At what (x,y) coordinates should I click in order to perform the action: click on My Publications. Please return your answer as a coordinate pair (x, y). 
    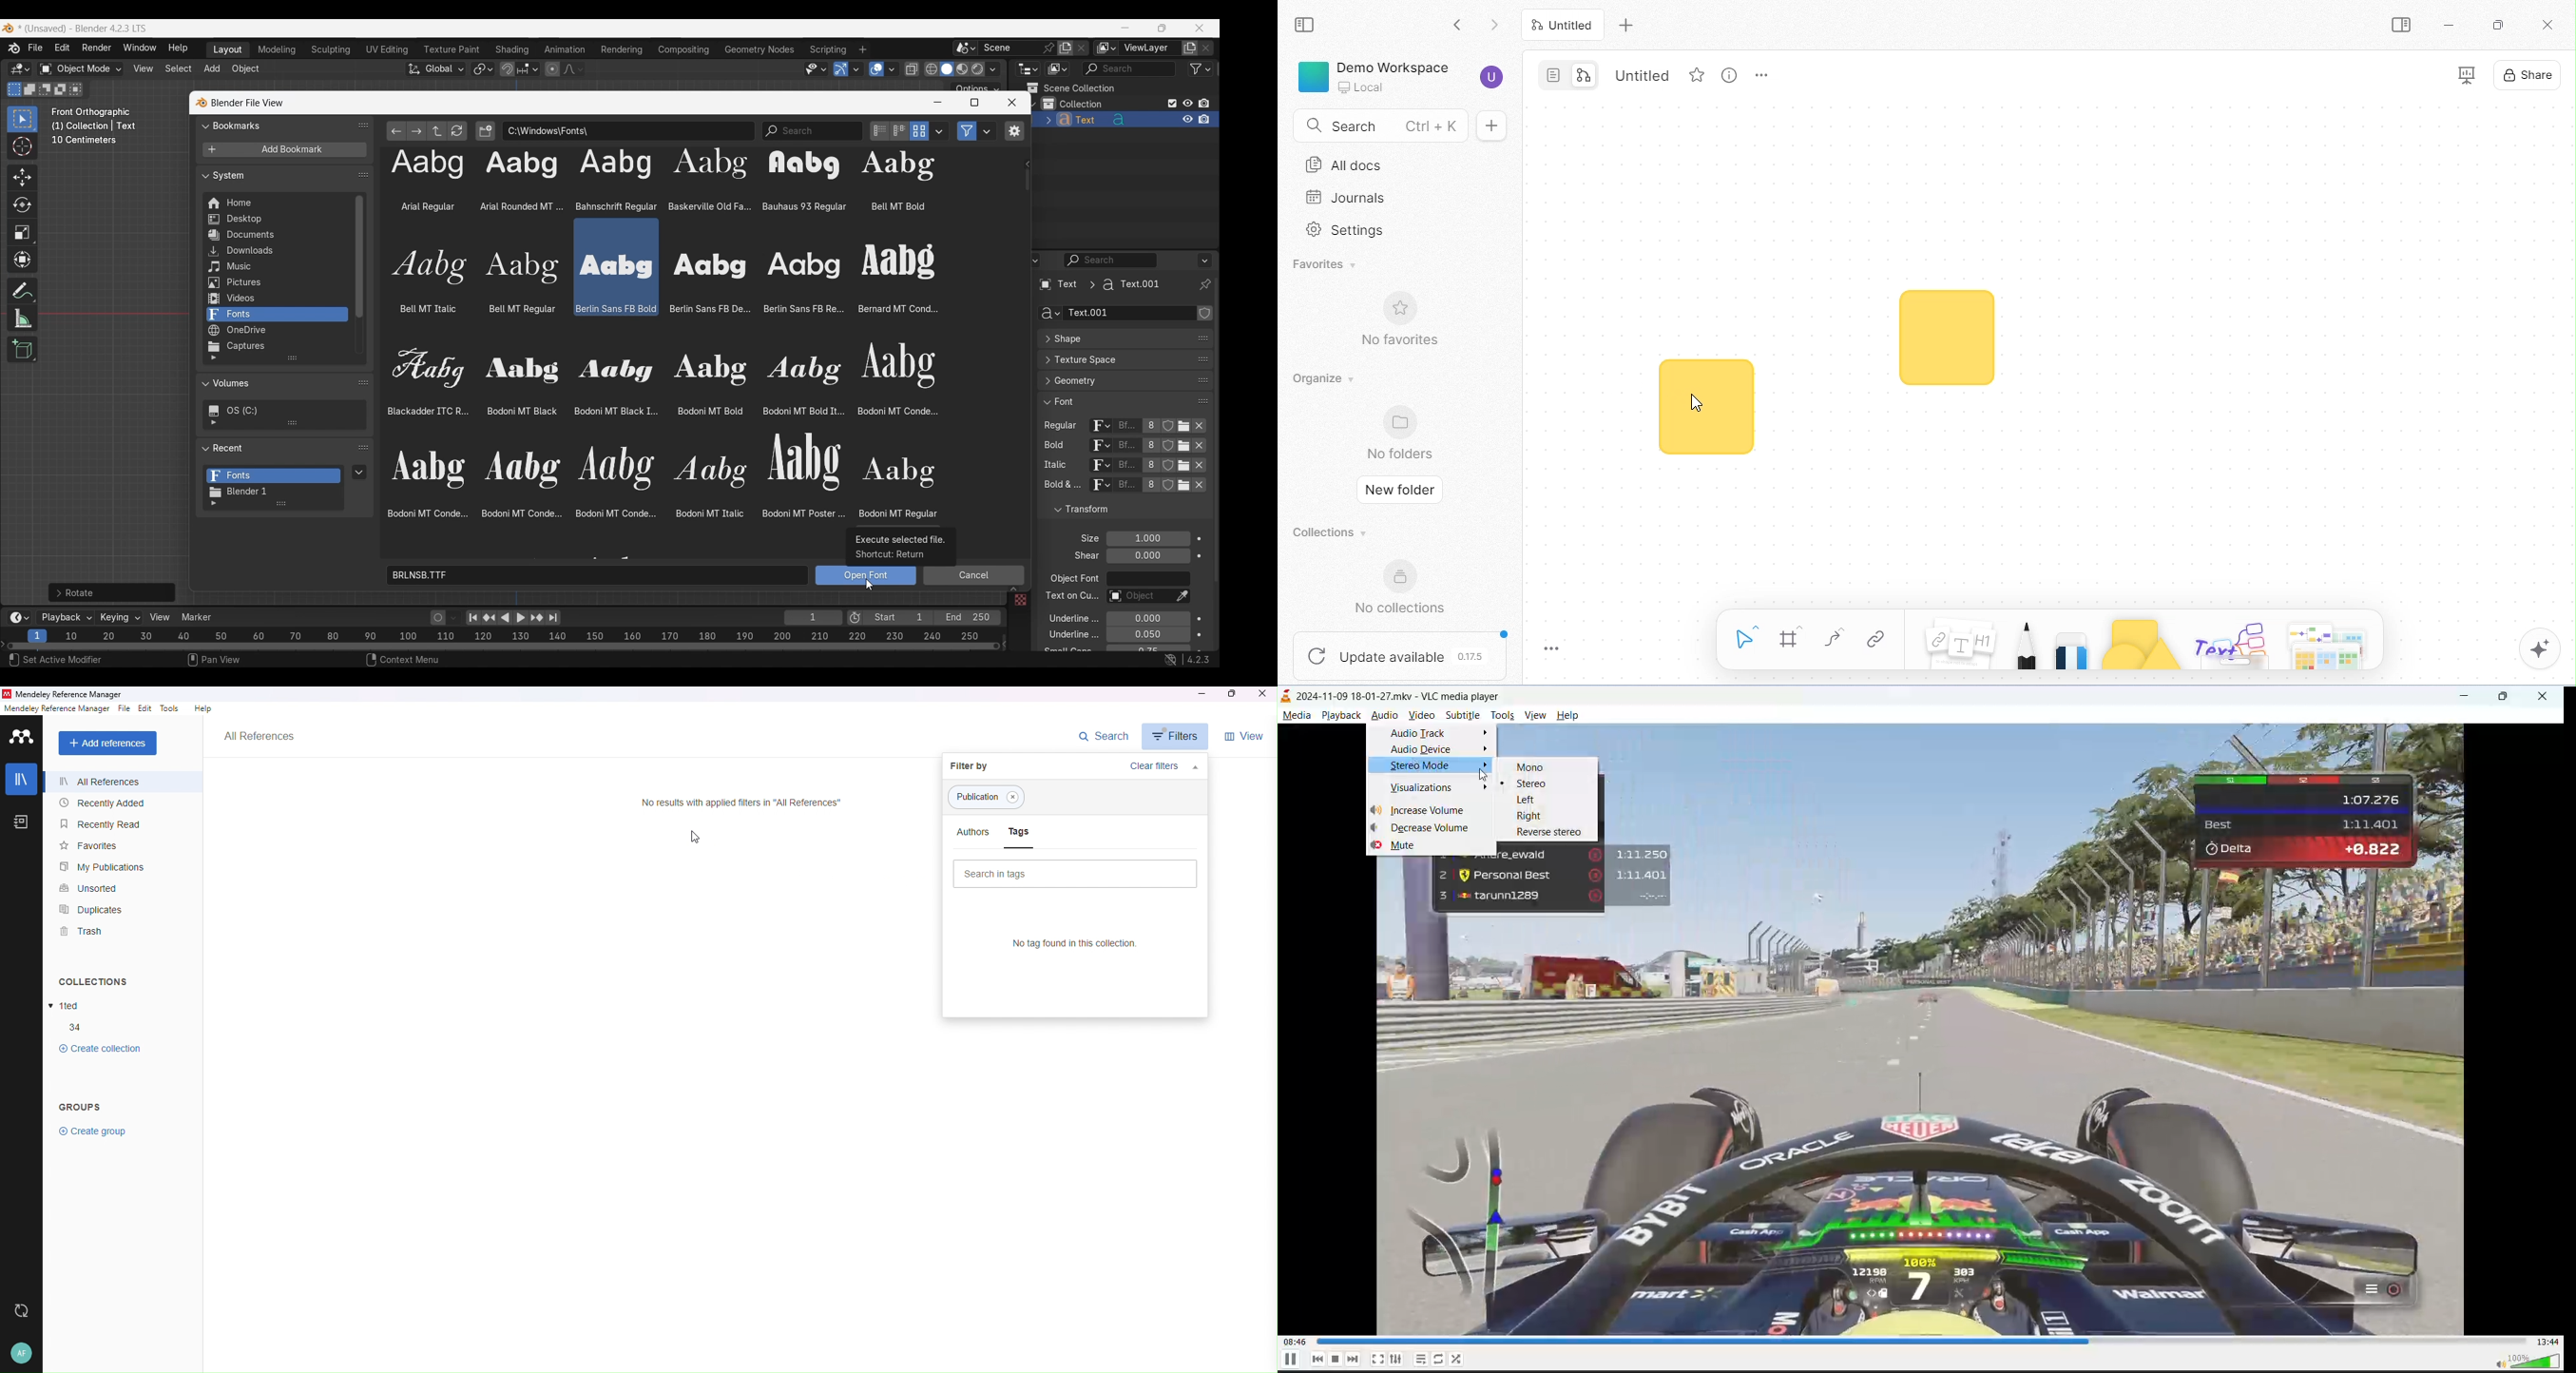
    Looking at the image, I should click on (110, 868).